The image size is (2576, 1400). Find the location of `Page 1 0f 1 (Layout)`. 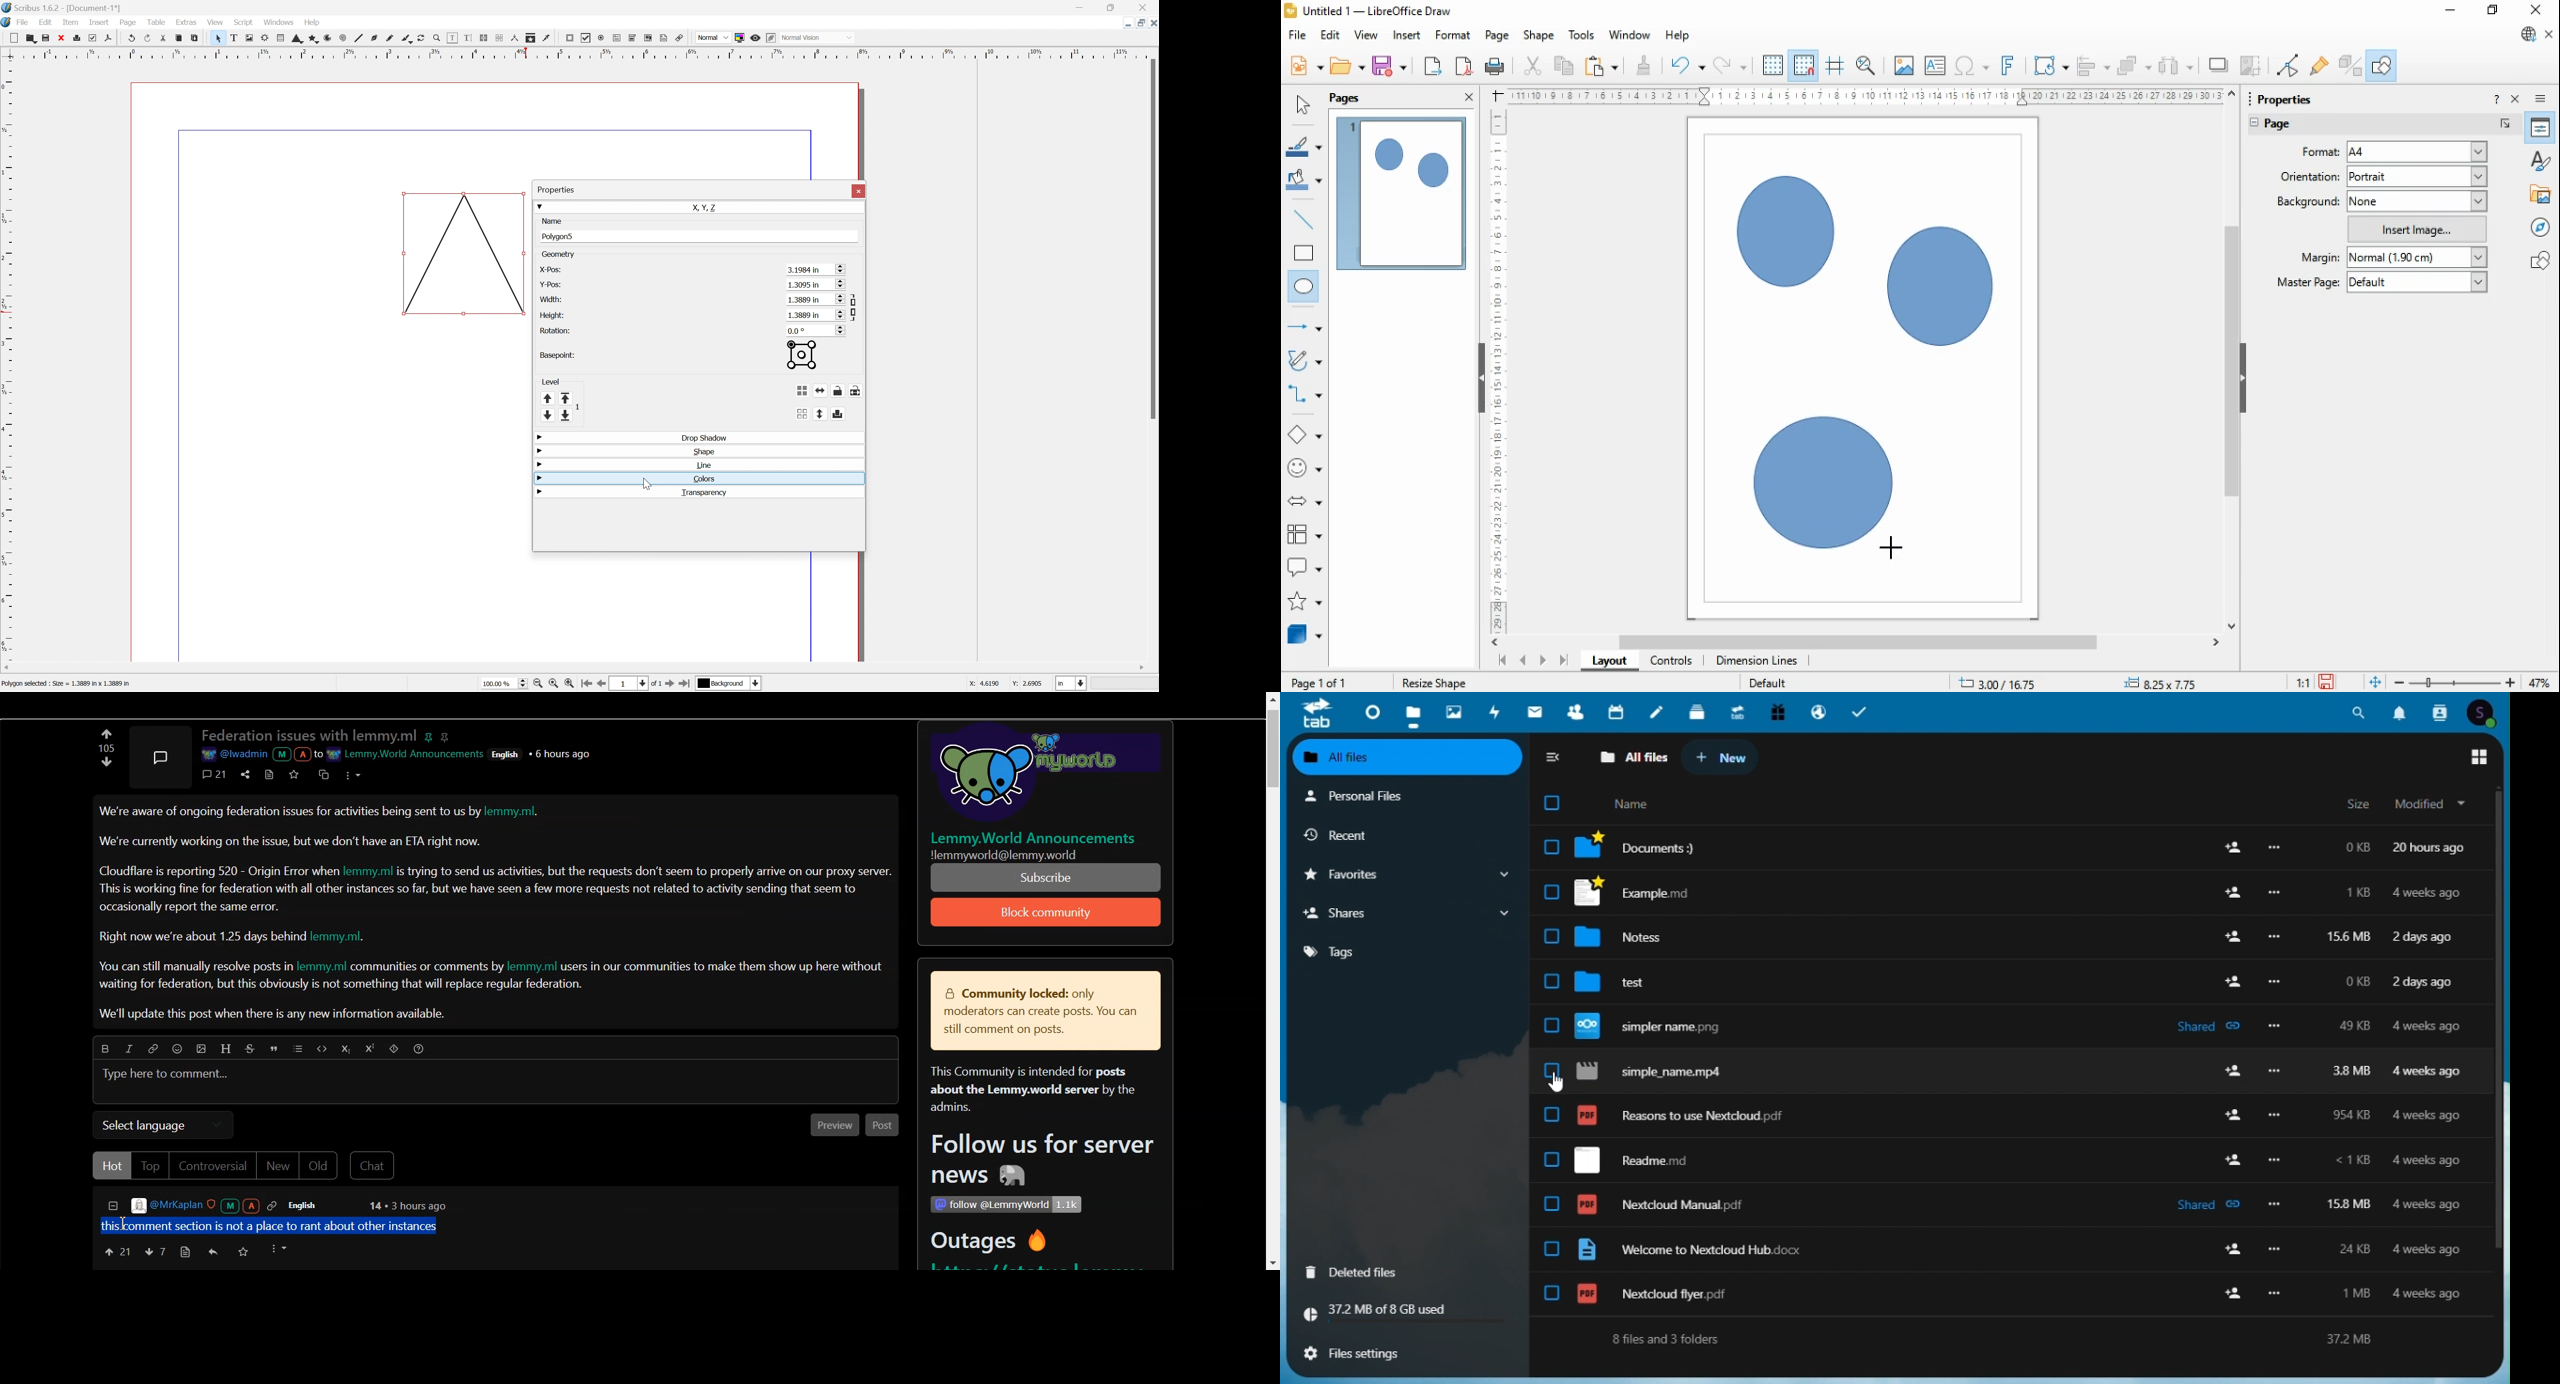

Page 1 0f 1 (Layout) is located at coordinates (1338, 682).